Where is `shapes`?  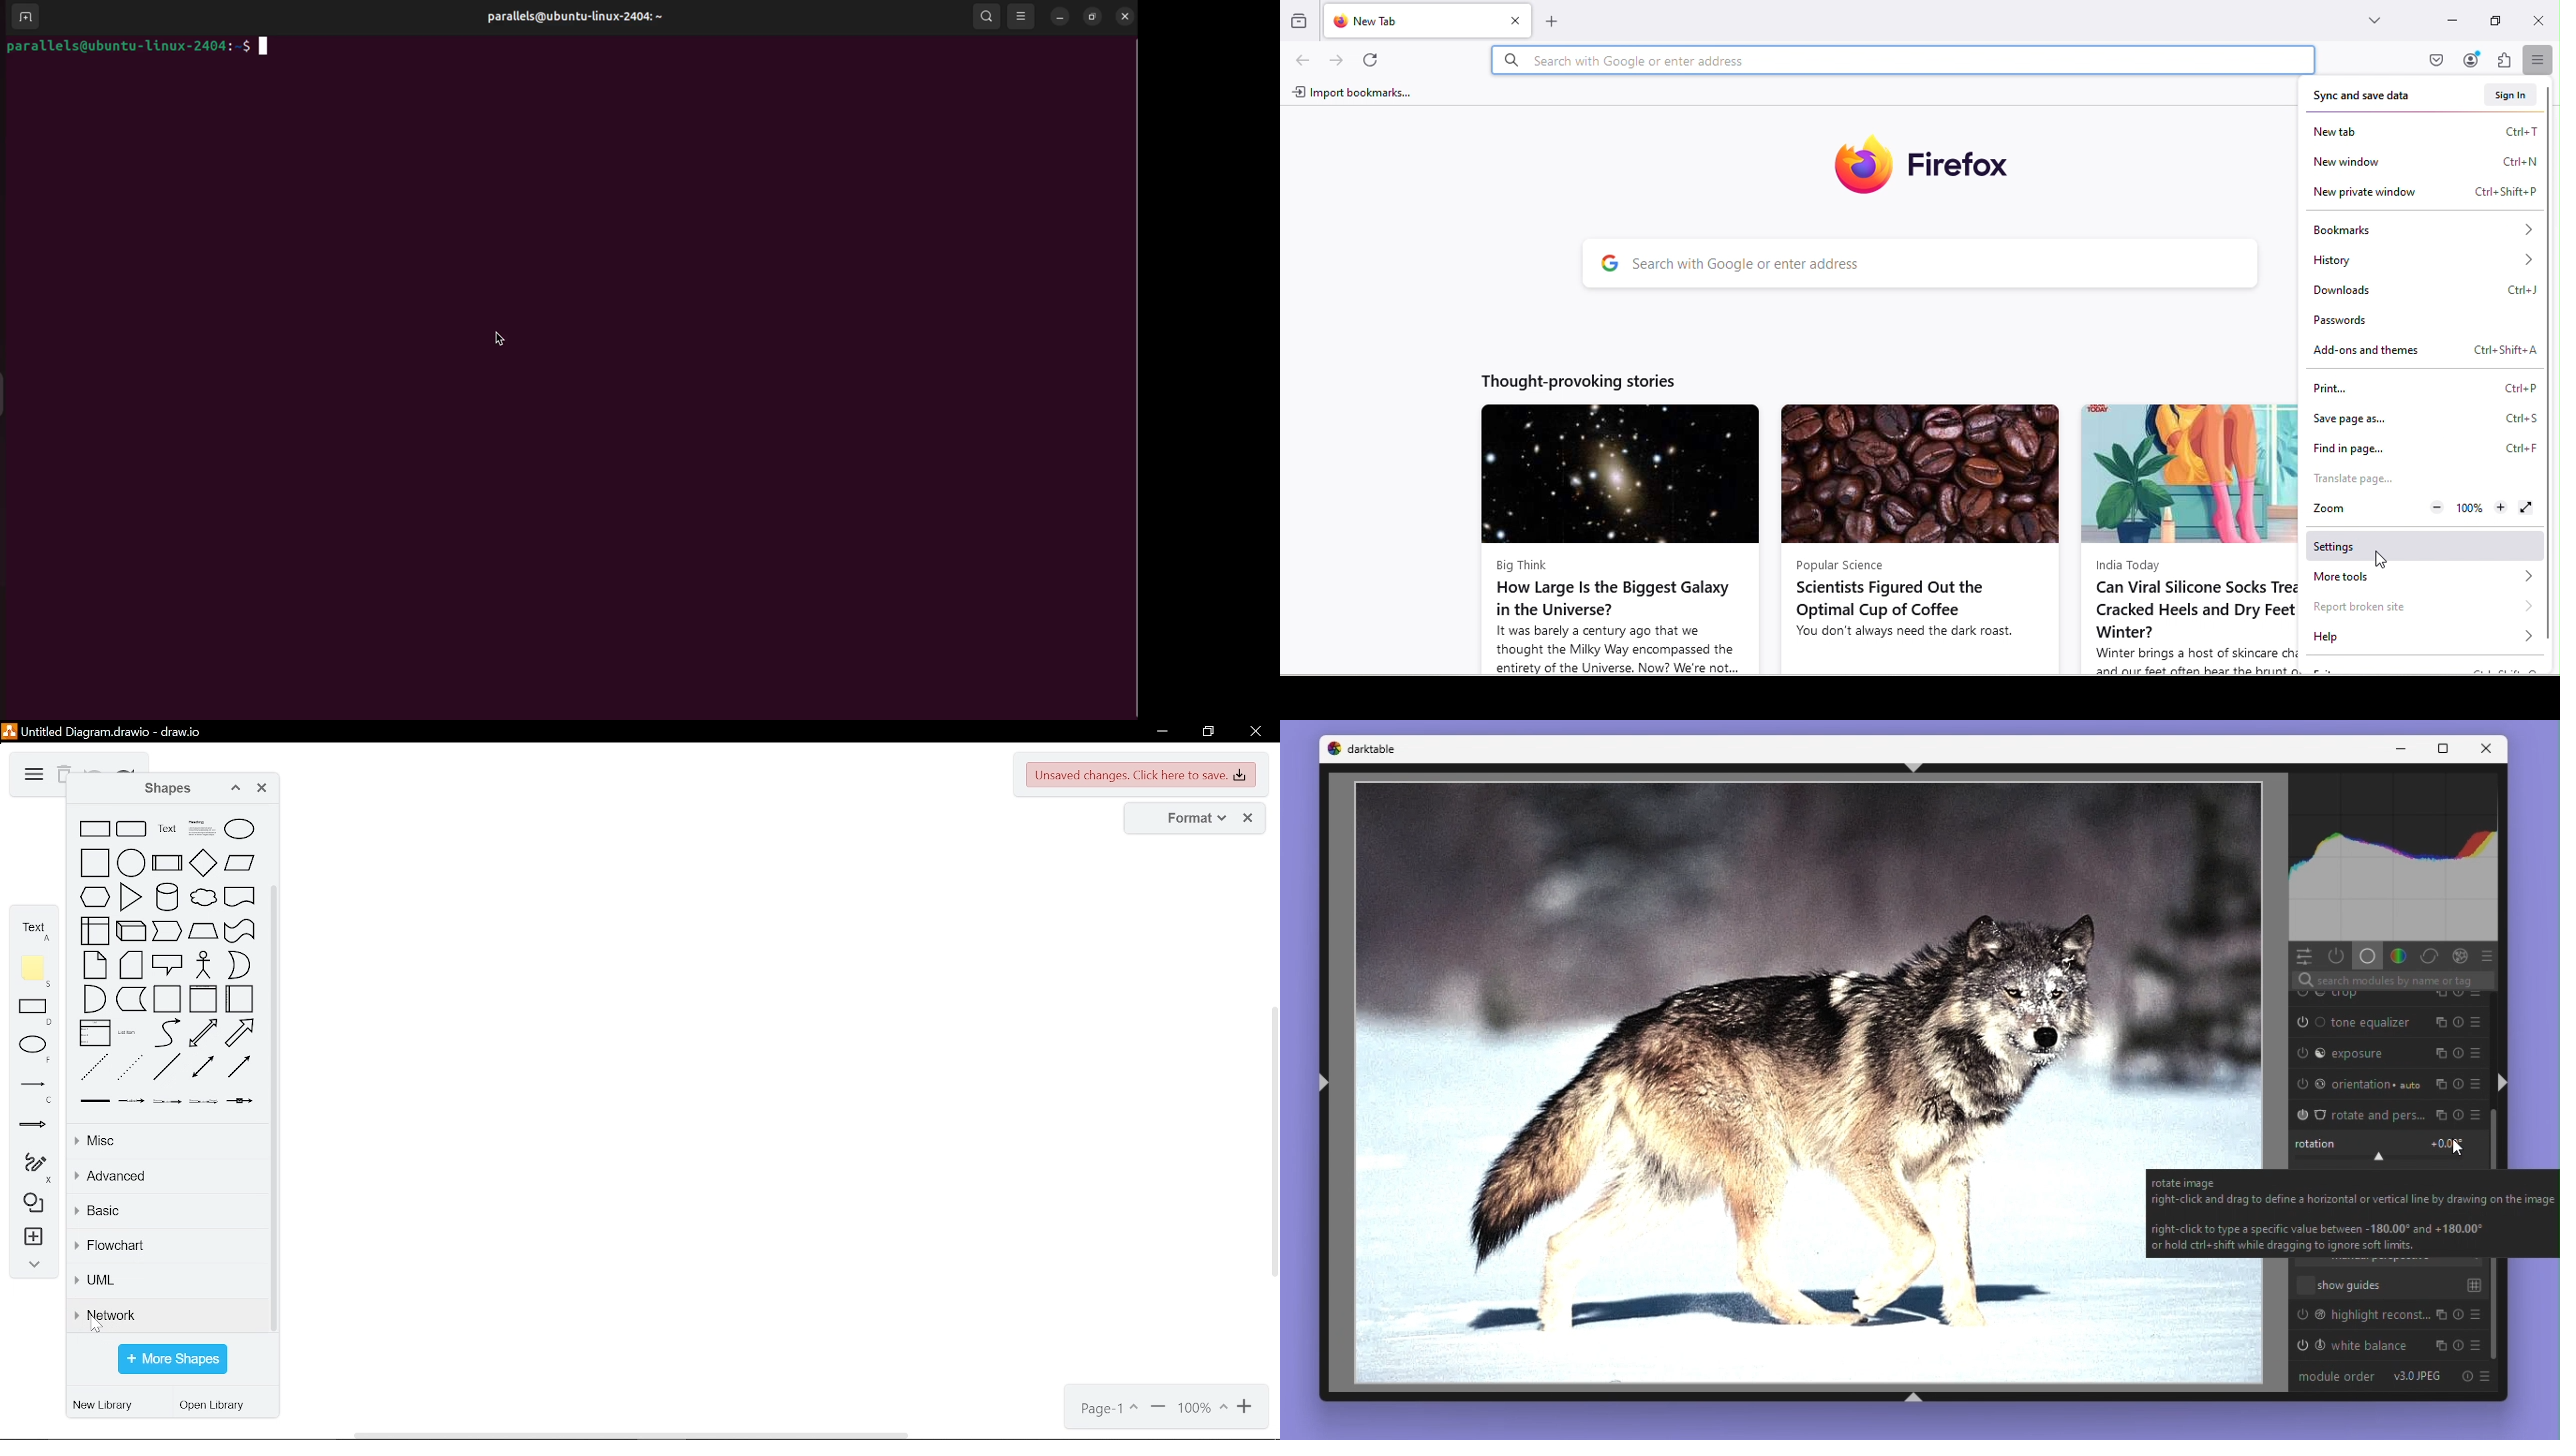 shapes is located at coordinates (161, 789).